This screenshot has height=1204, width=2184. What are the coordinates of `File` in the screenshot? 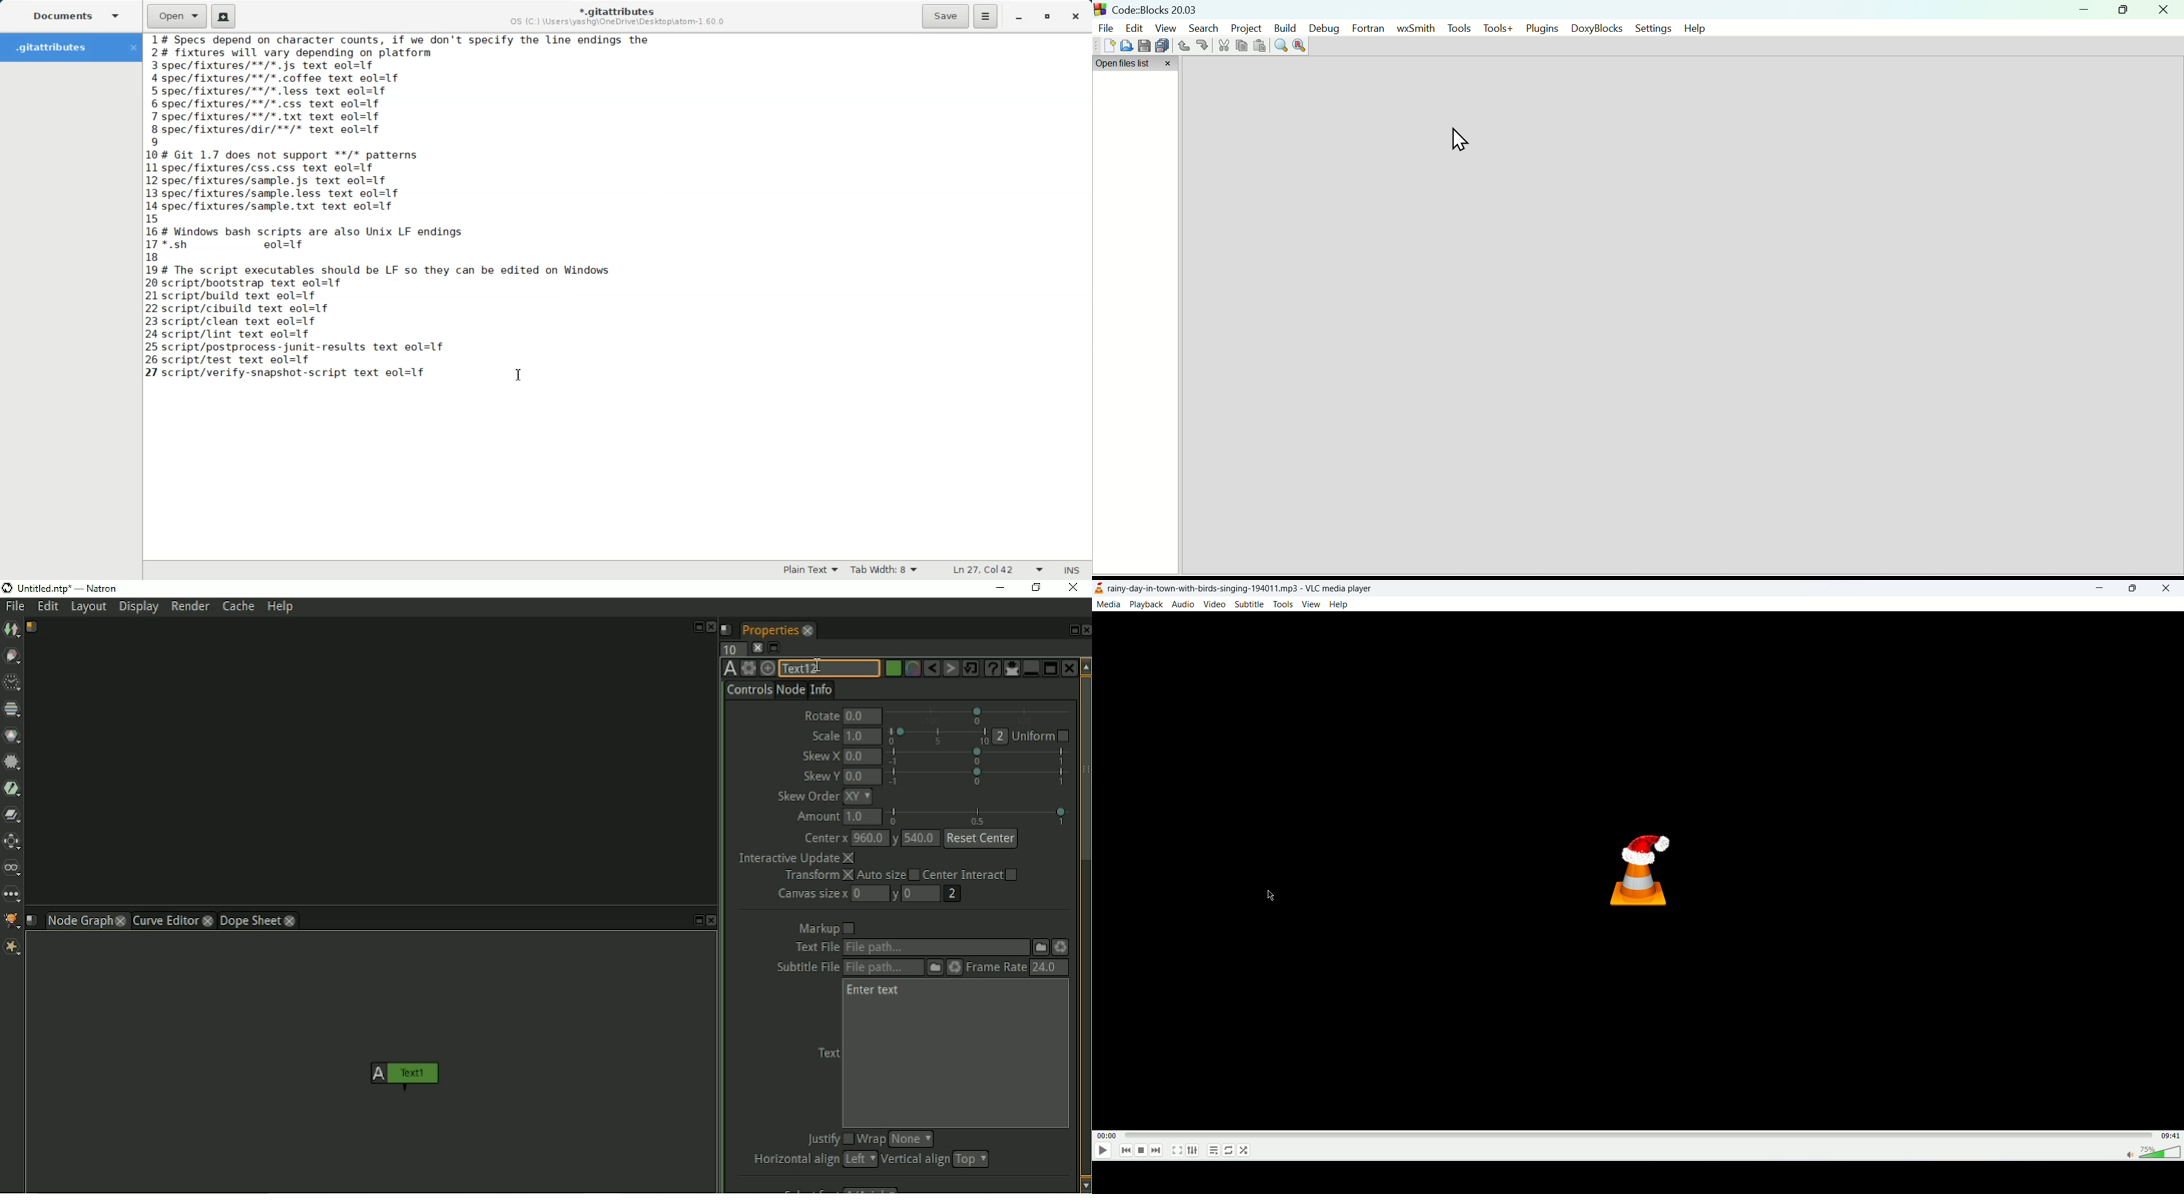 It's located at (1105, 26).